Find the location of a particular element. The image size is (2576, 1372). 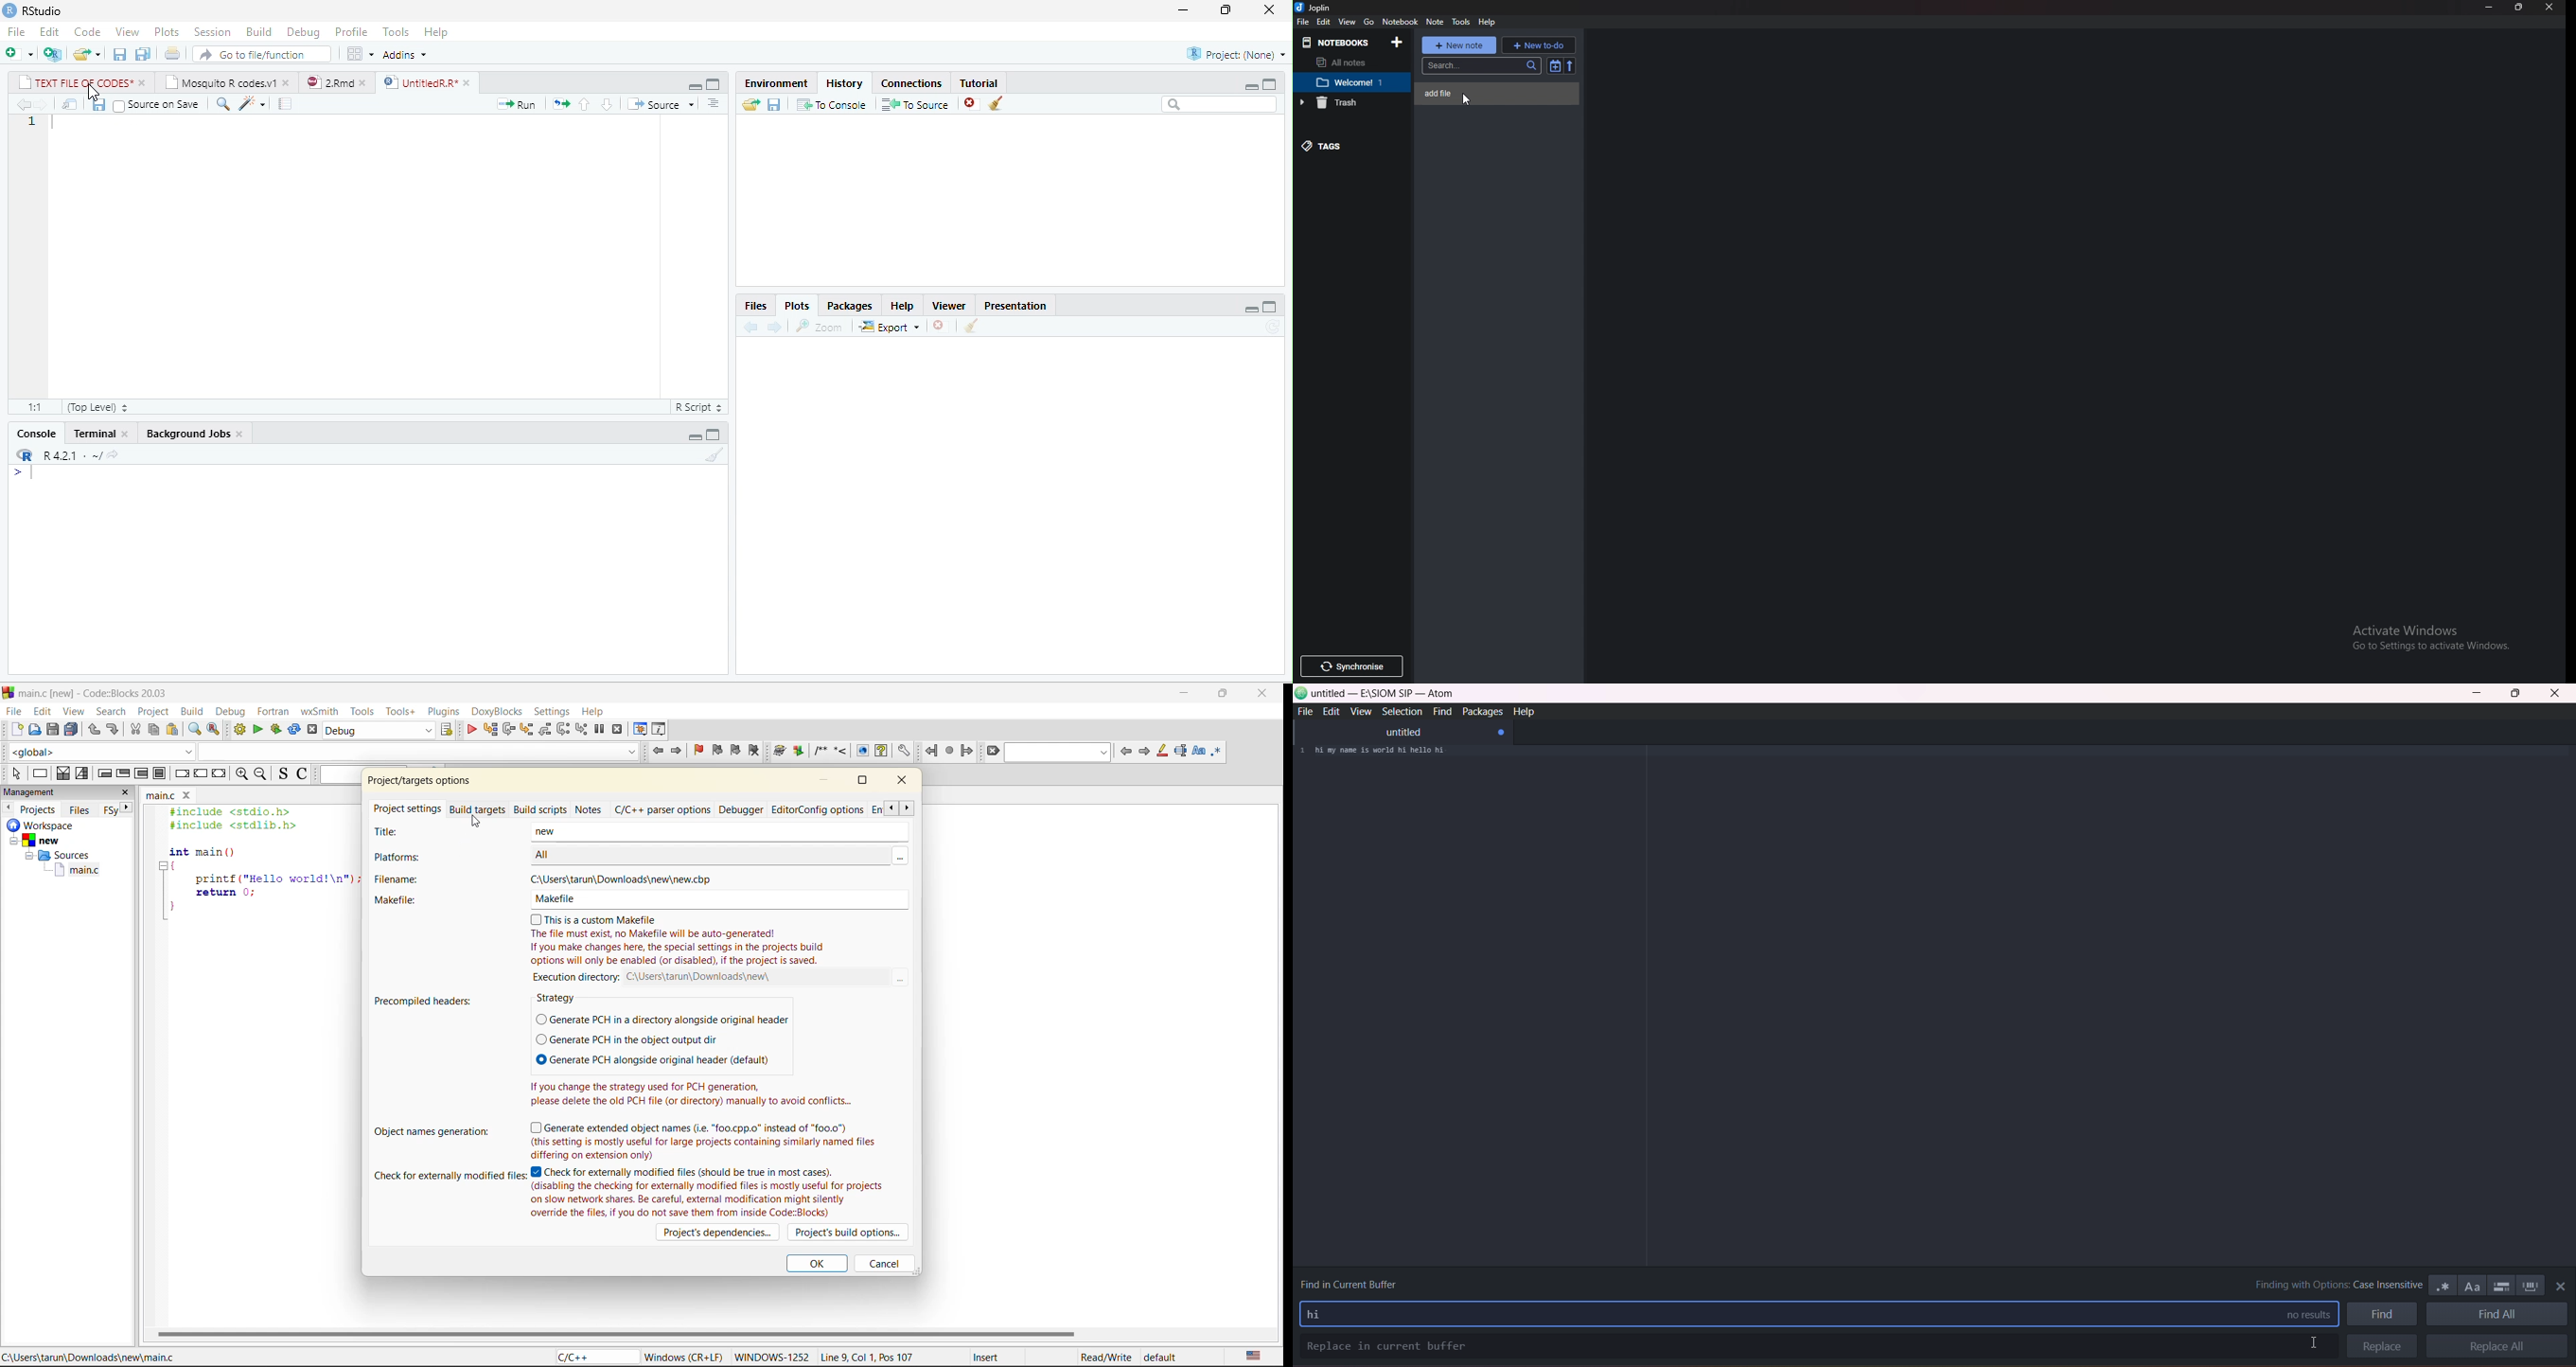

Environment is located at coordinates (775, 83).